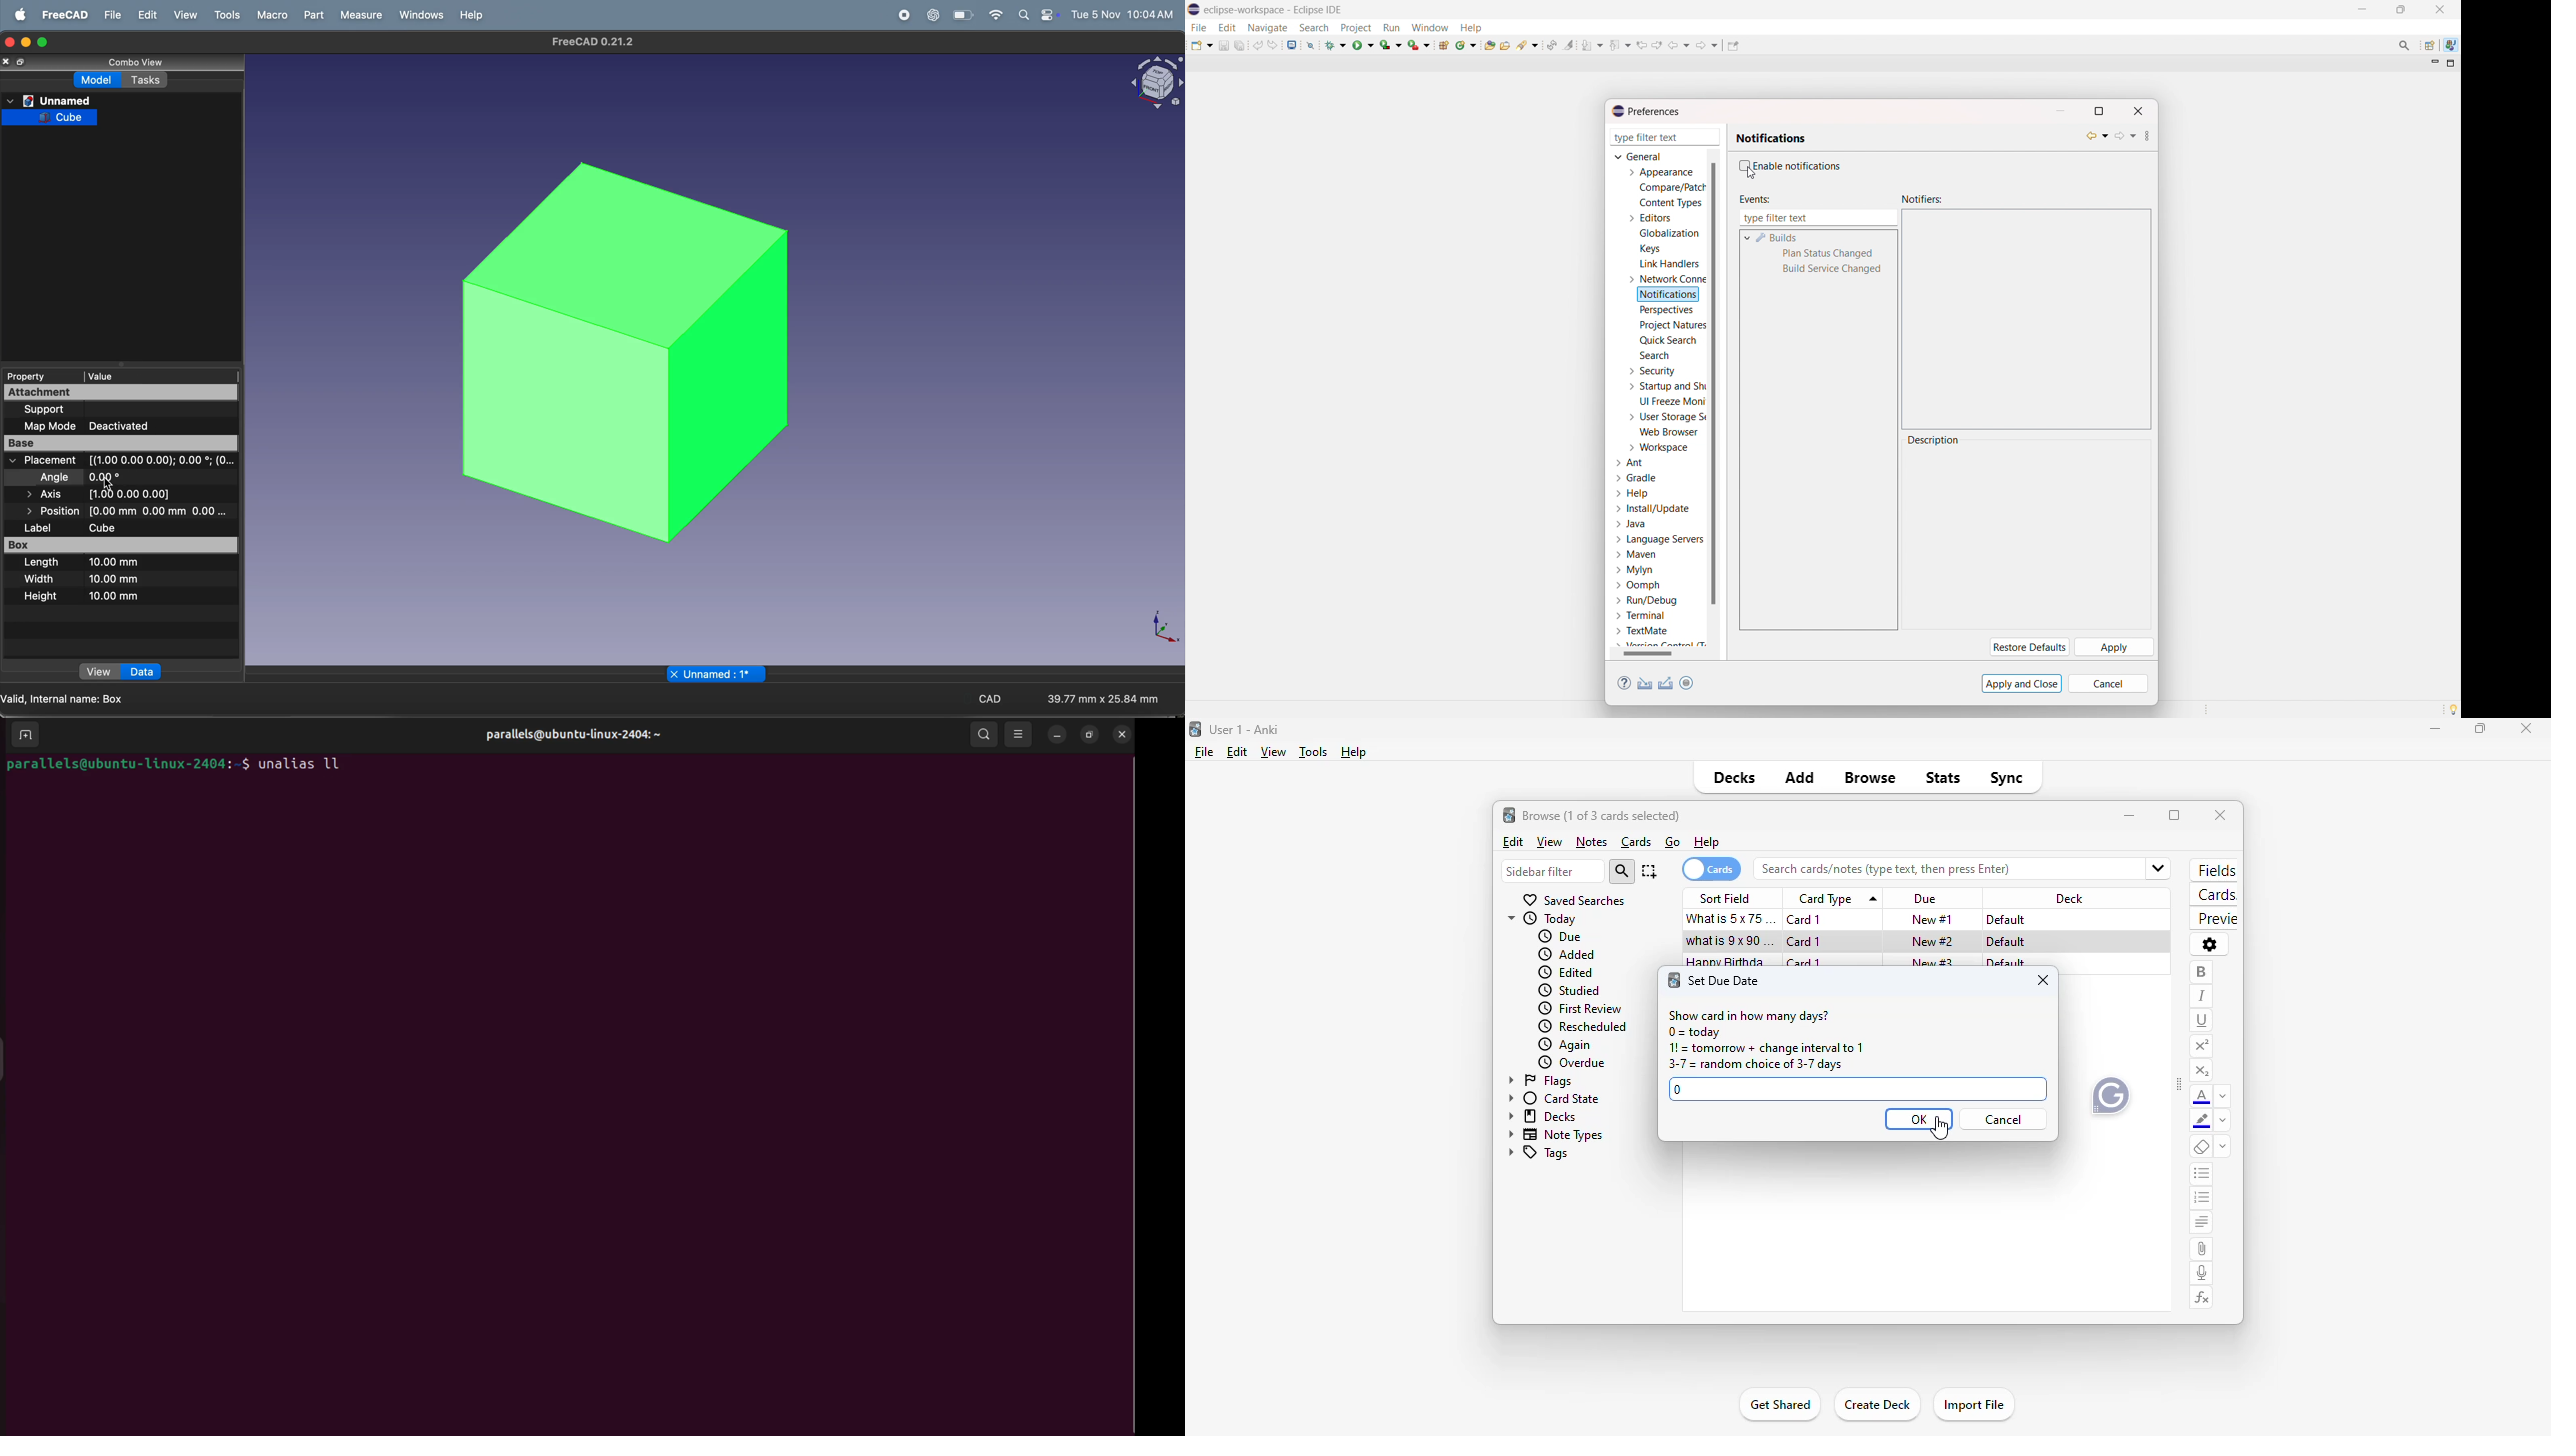  Describe the element at coordinates (46, 511) in the screenshot. I see `position` at that location.